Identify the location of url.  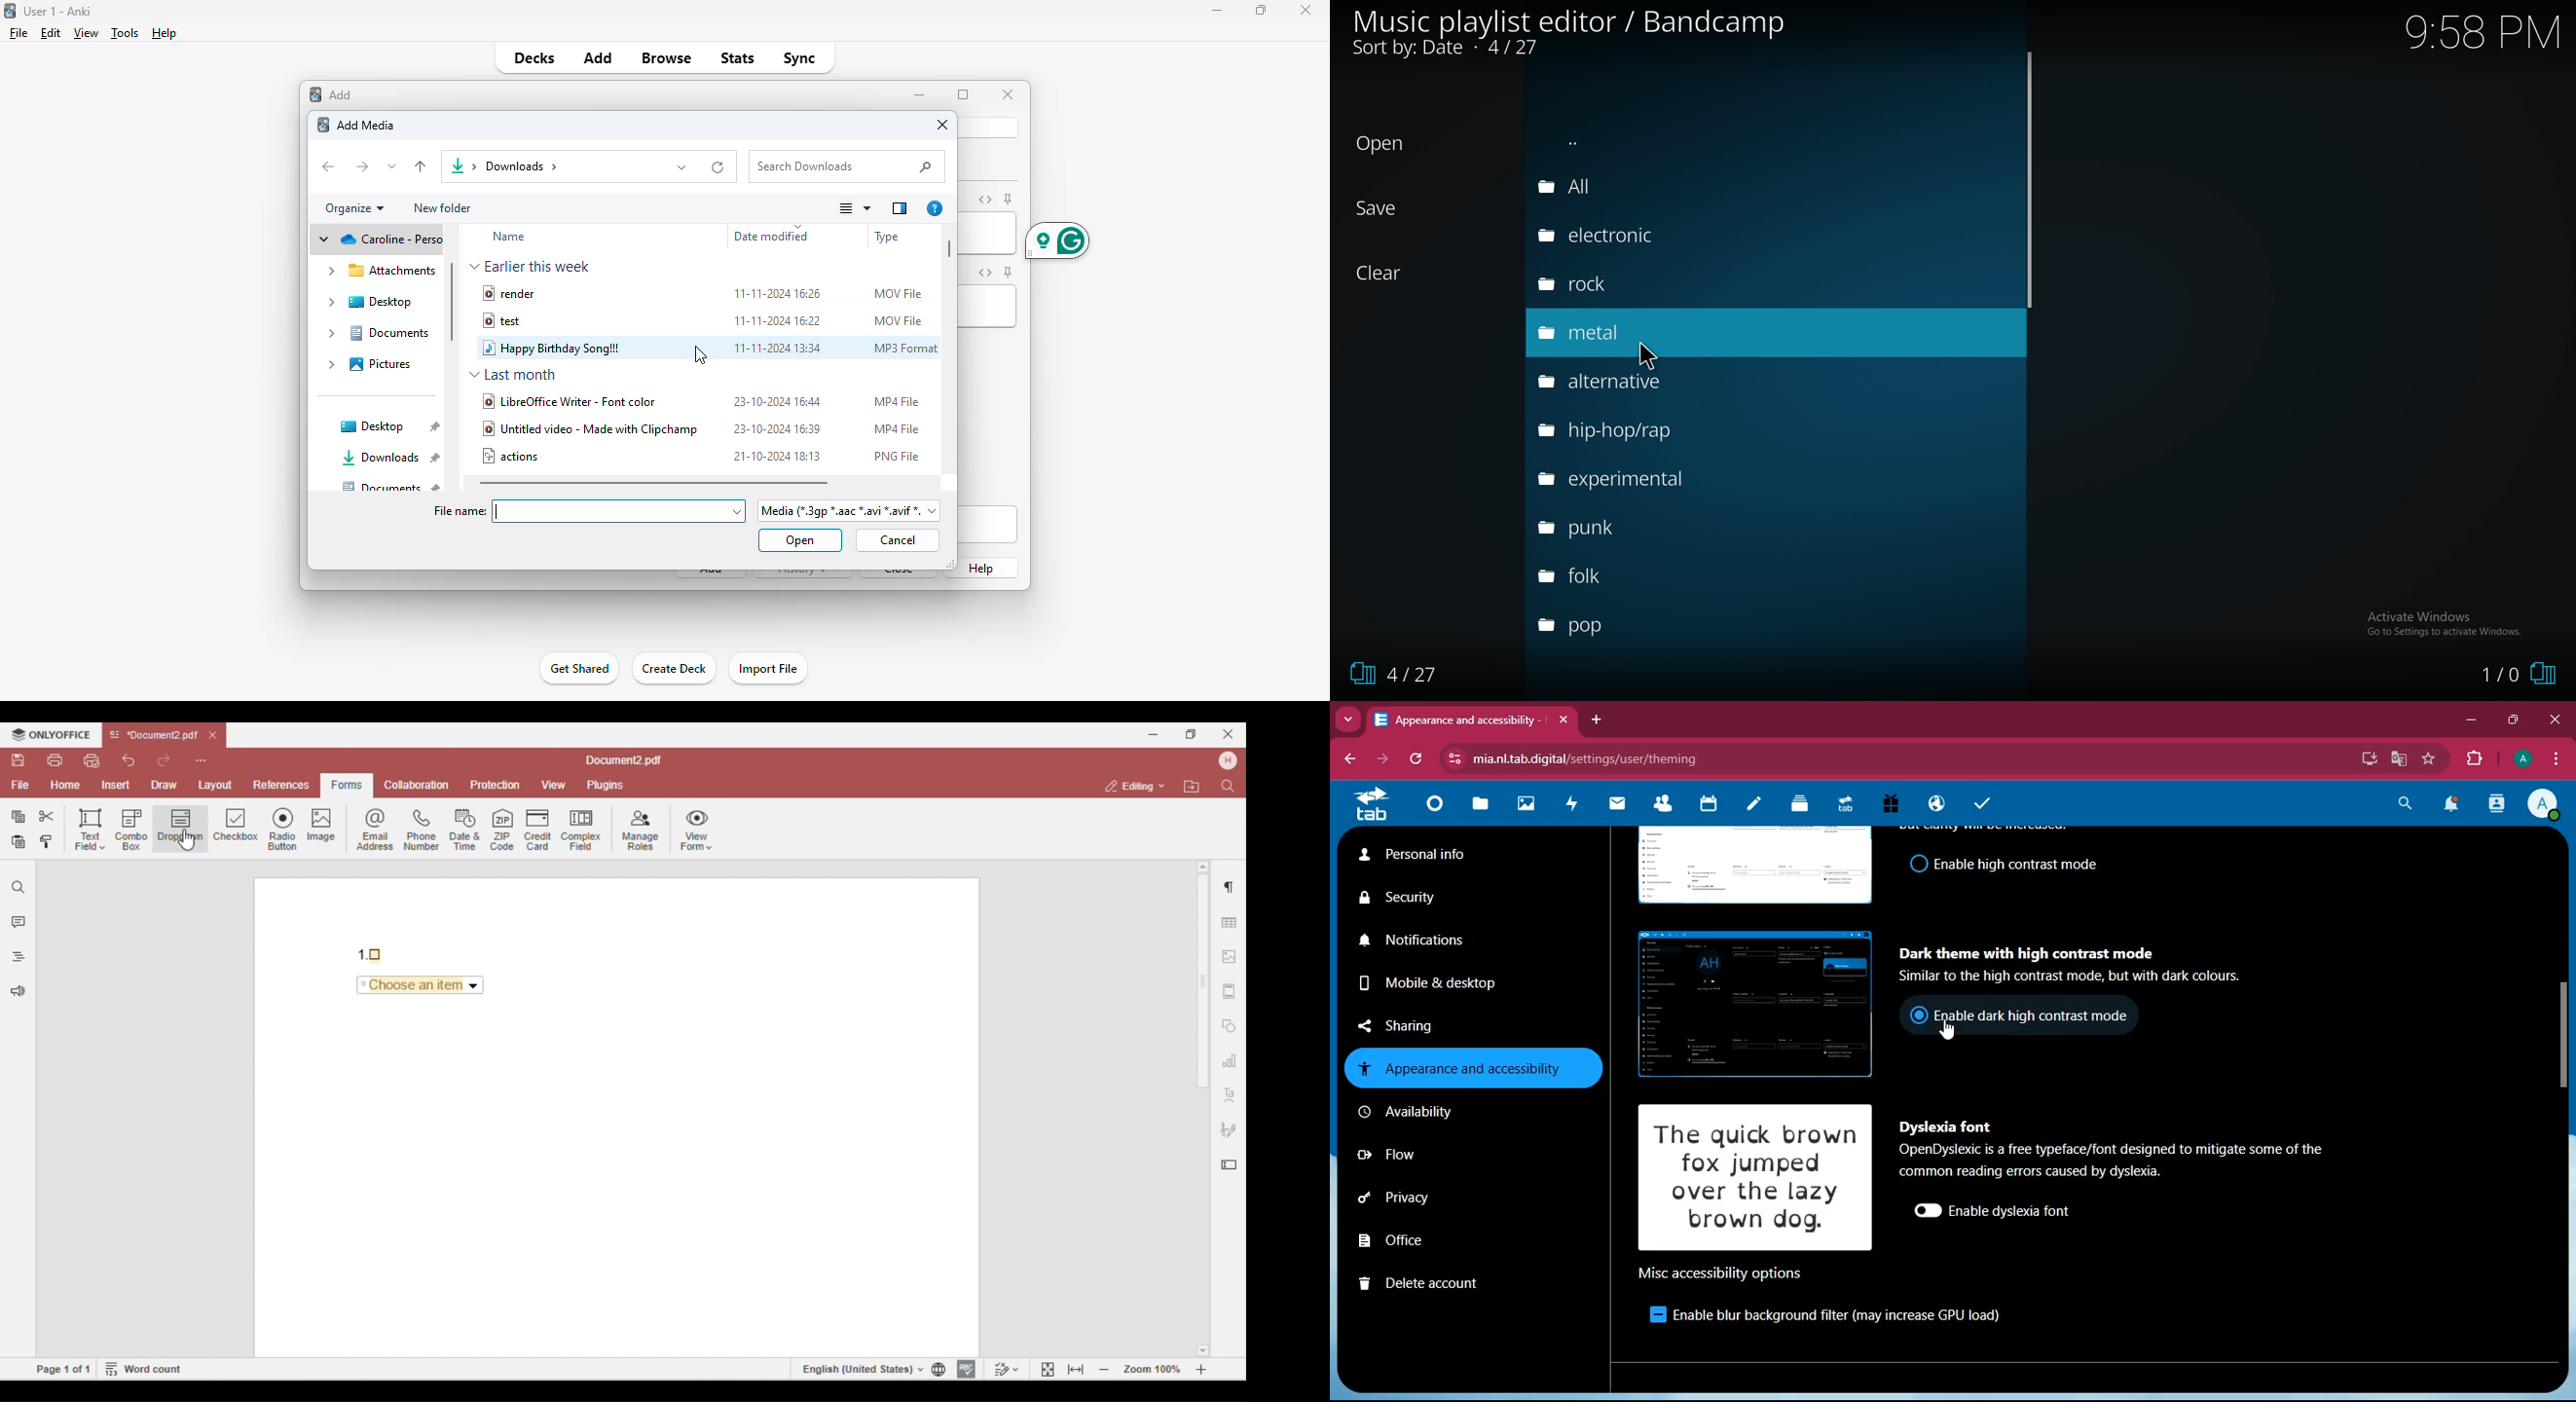
(1752, 758).